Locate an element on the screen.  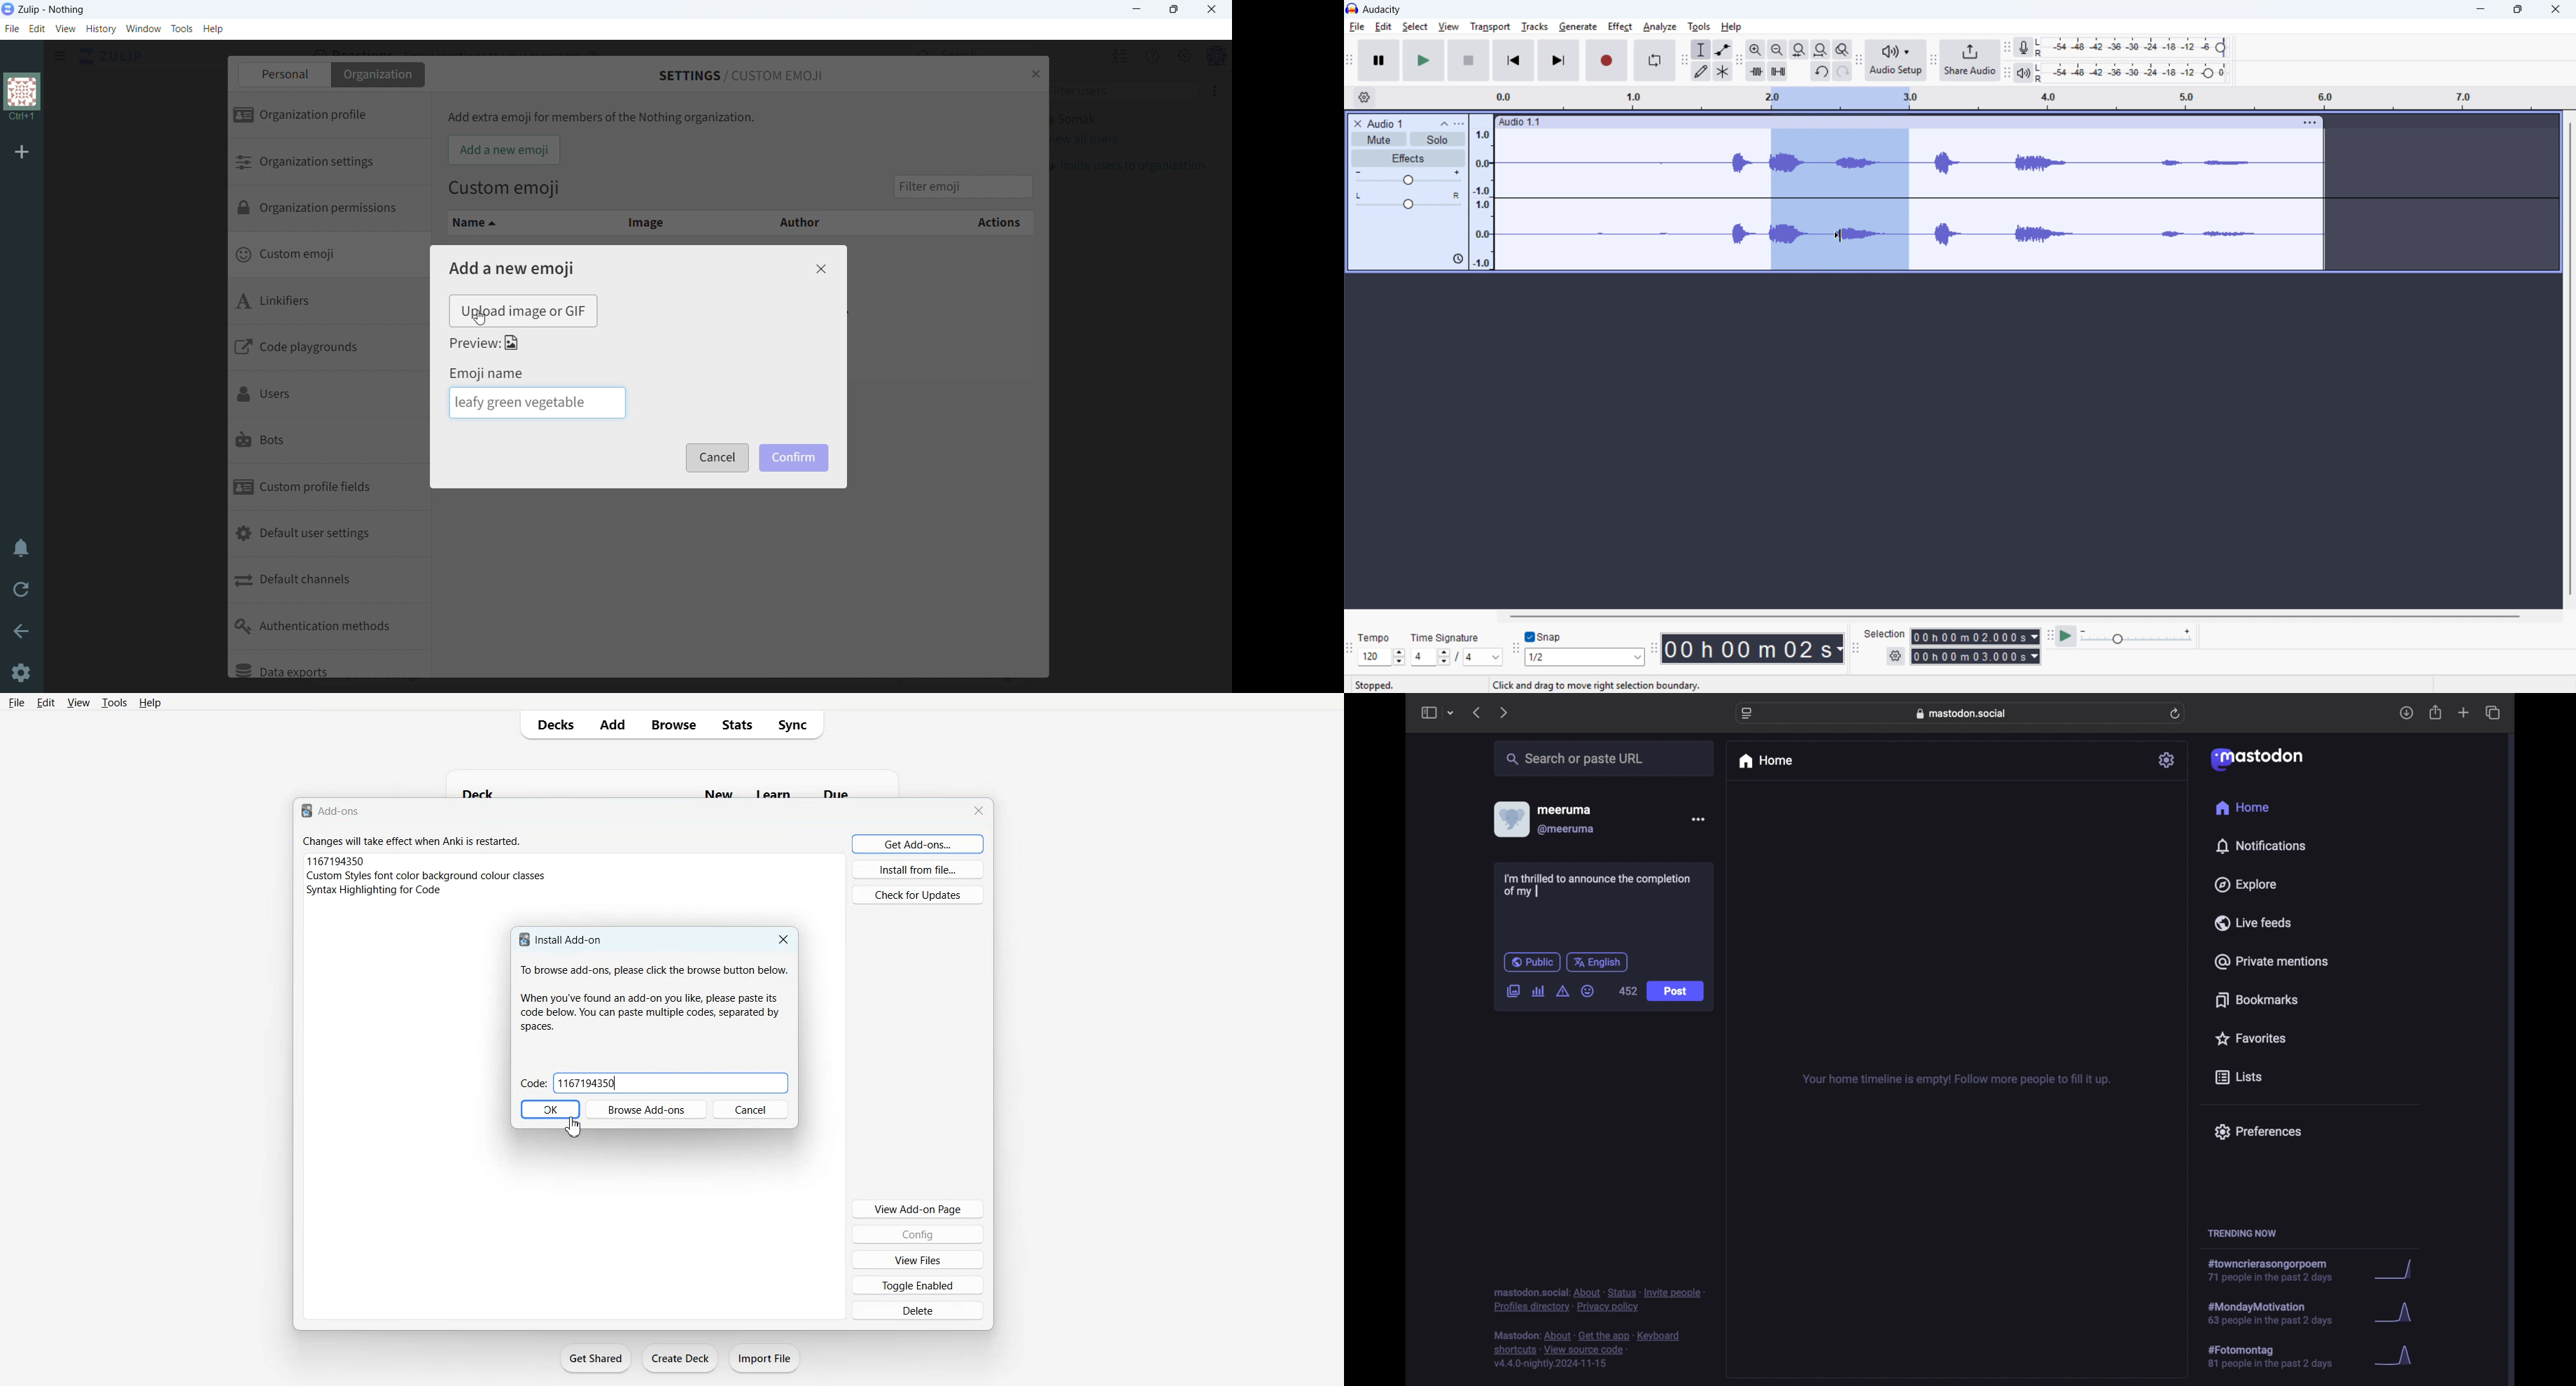
preview is located at coordinates (484, 343).